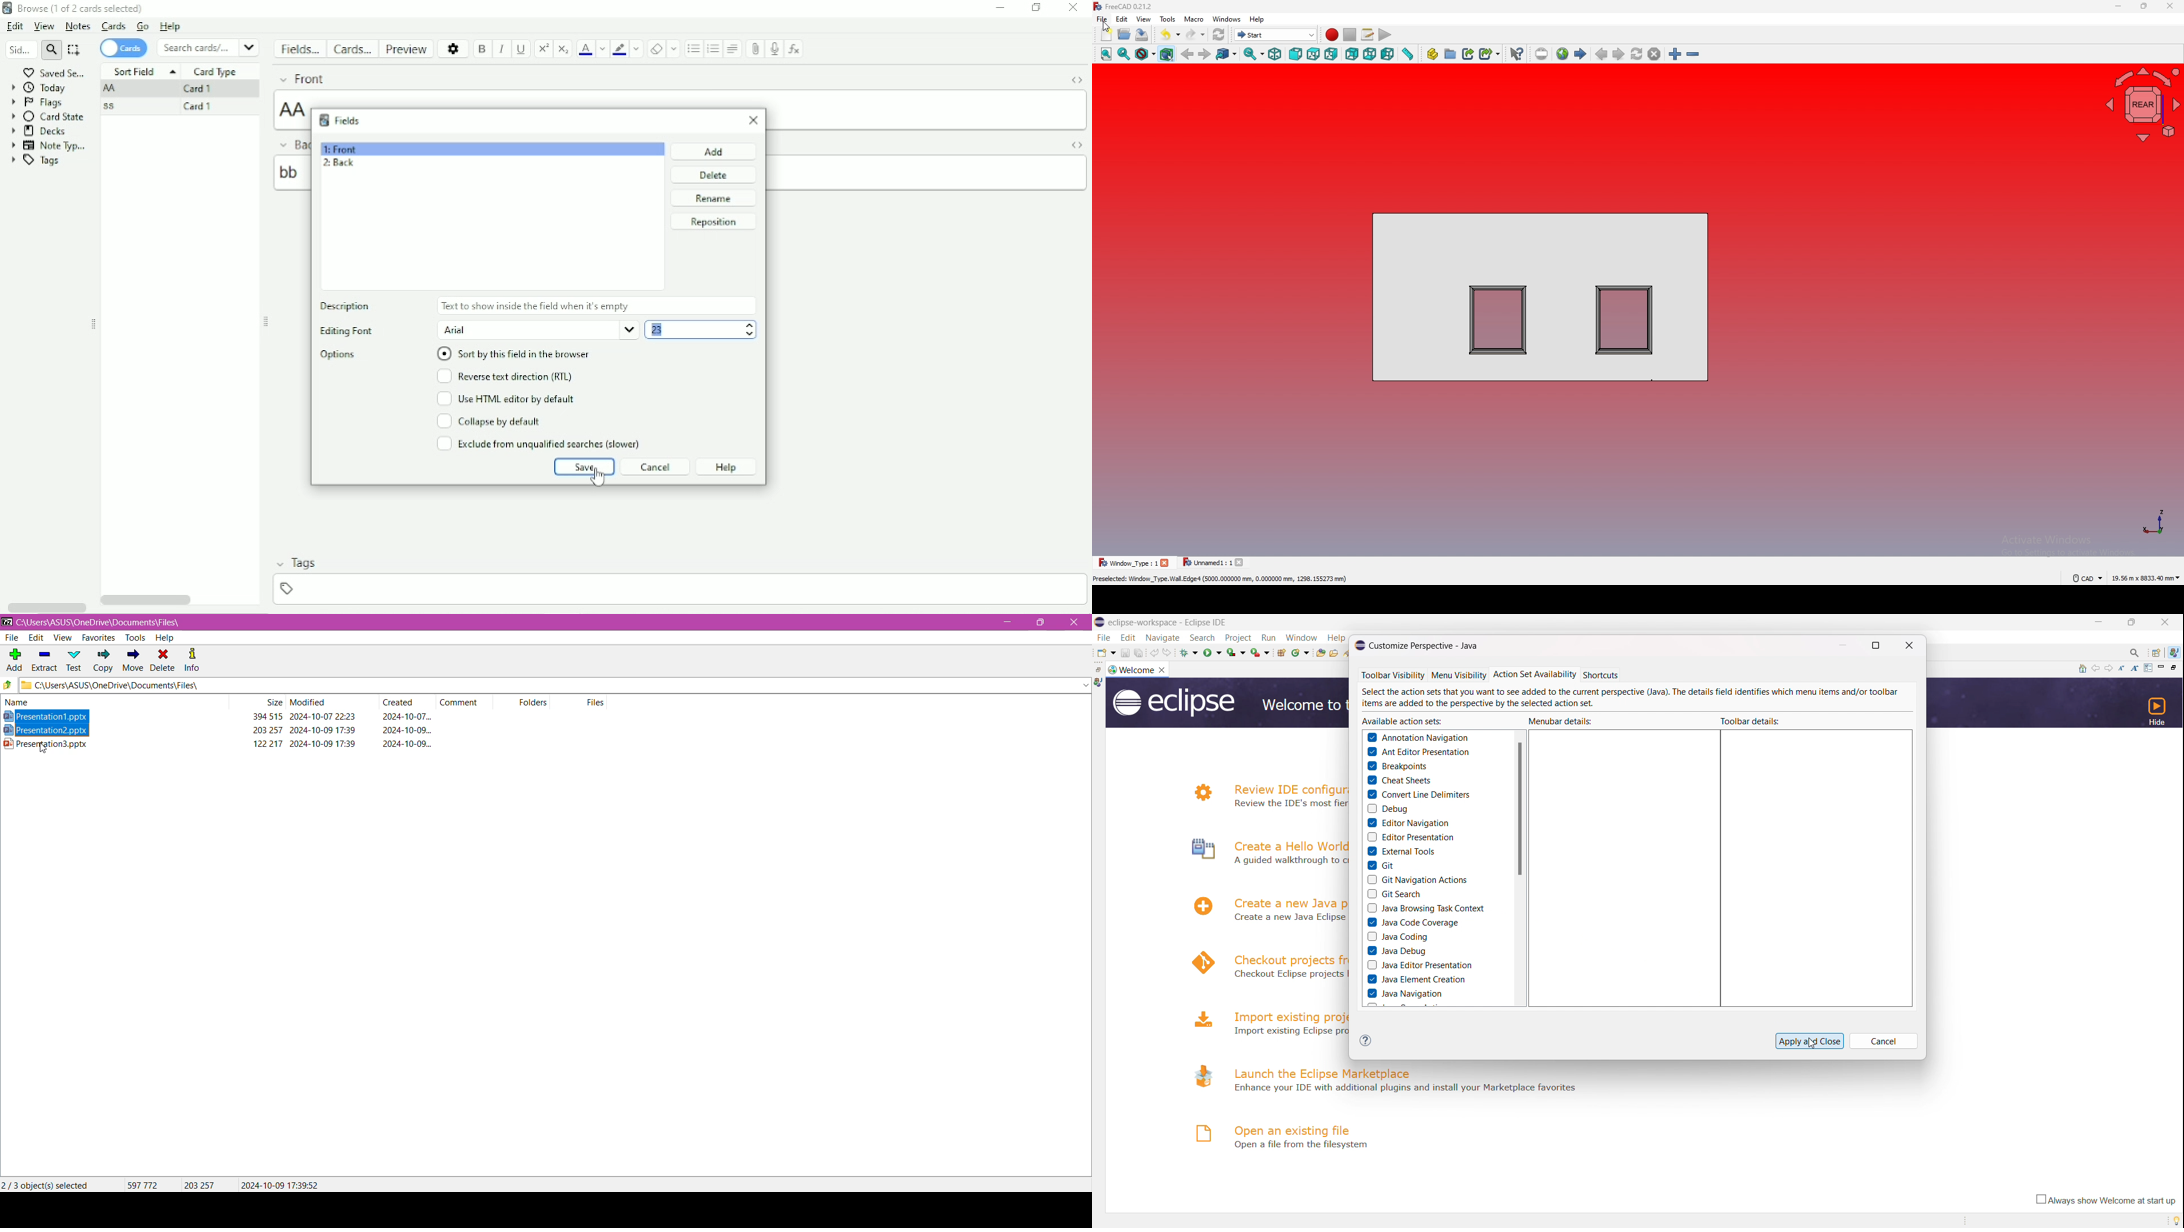 The width and height of the screenshot is (2184, 1232). Describe the element at coordinates (1400, 851) in the screenshot. I see `external tools` at that location.